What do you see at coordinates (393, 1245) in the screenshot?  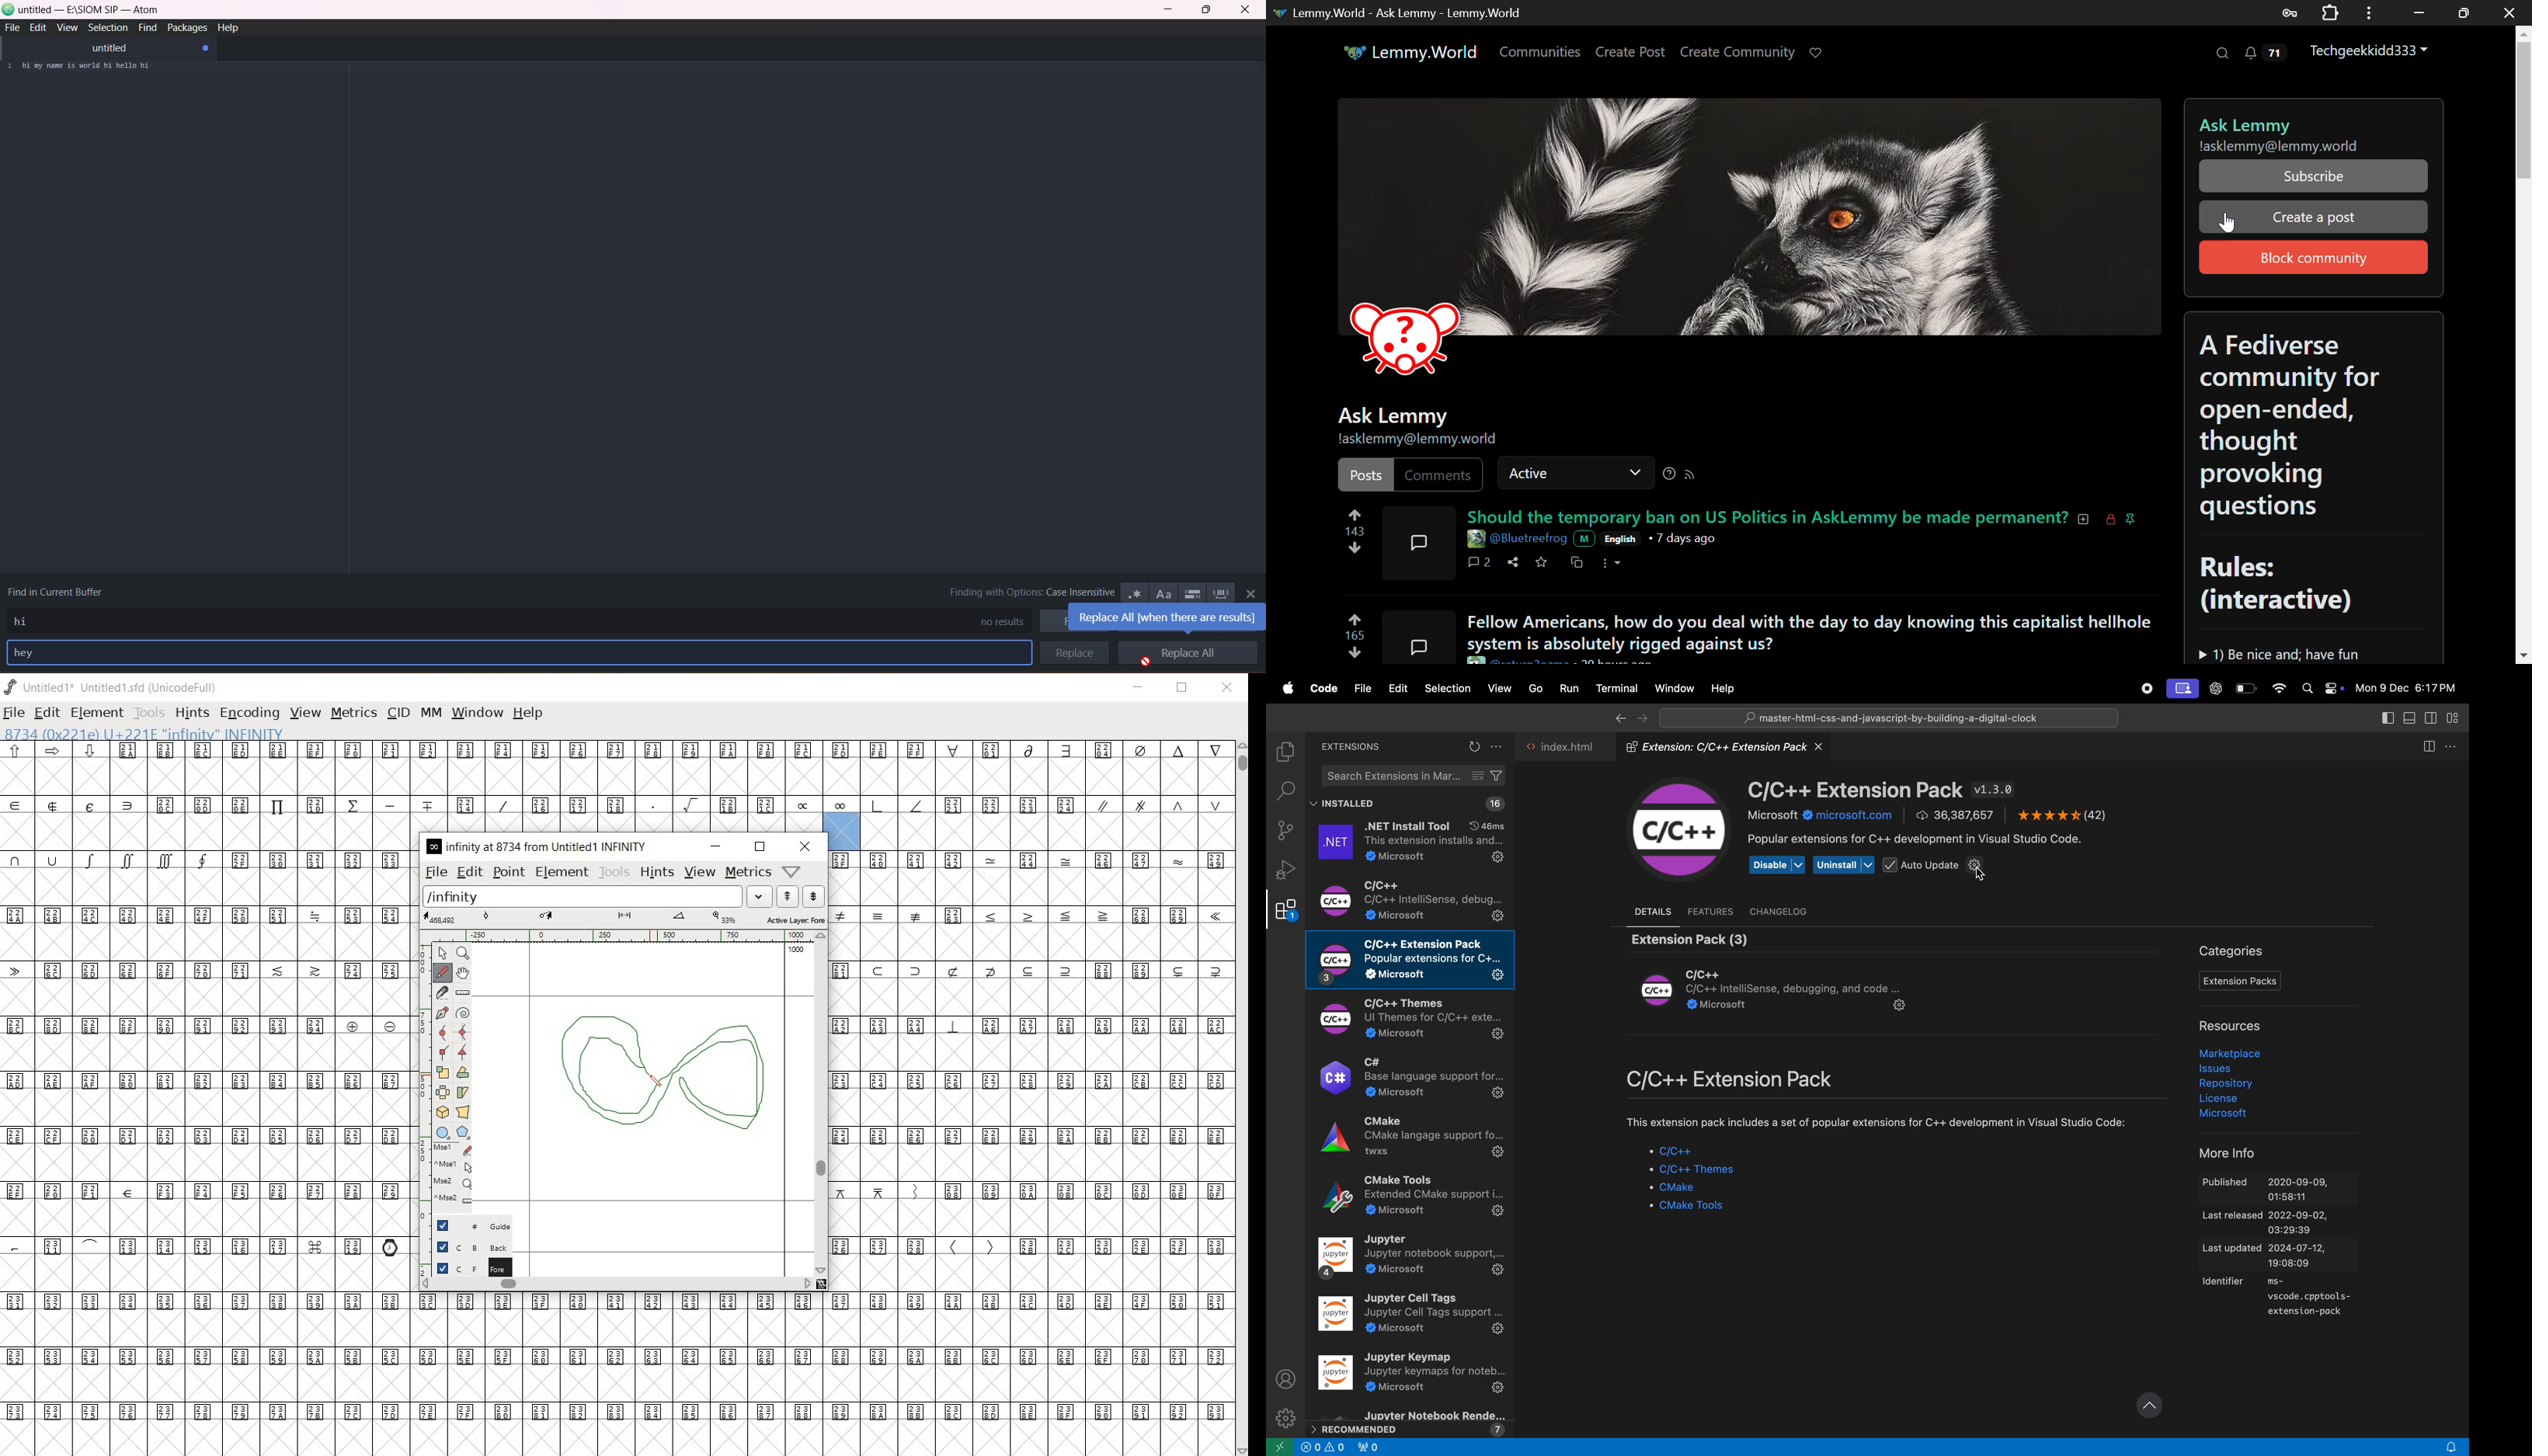 I see `emojis` at bounding box center [393, 1245].